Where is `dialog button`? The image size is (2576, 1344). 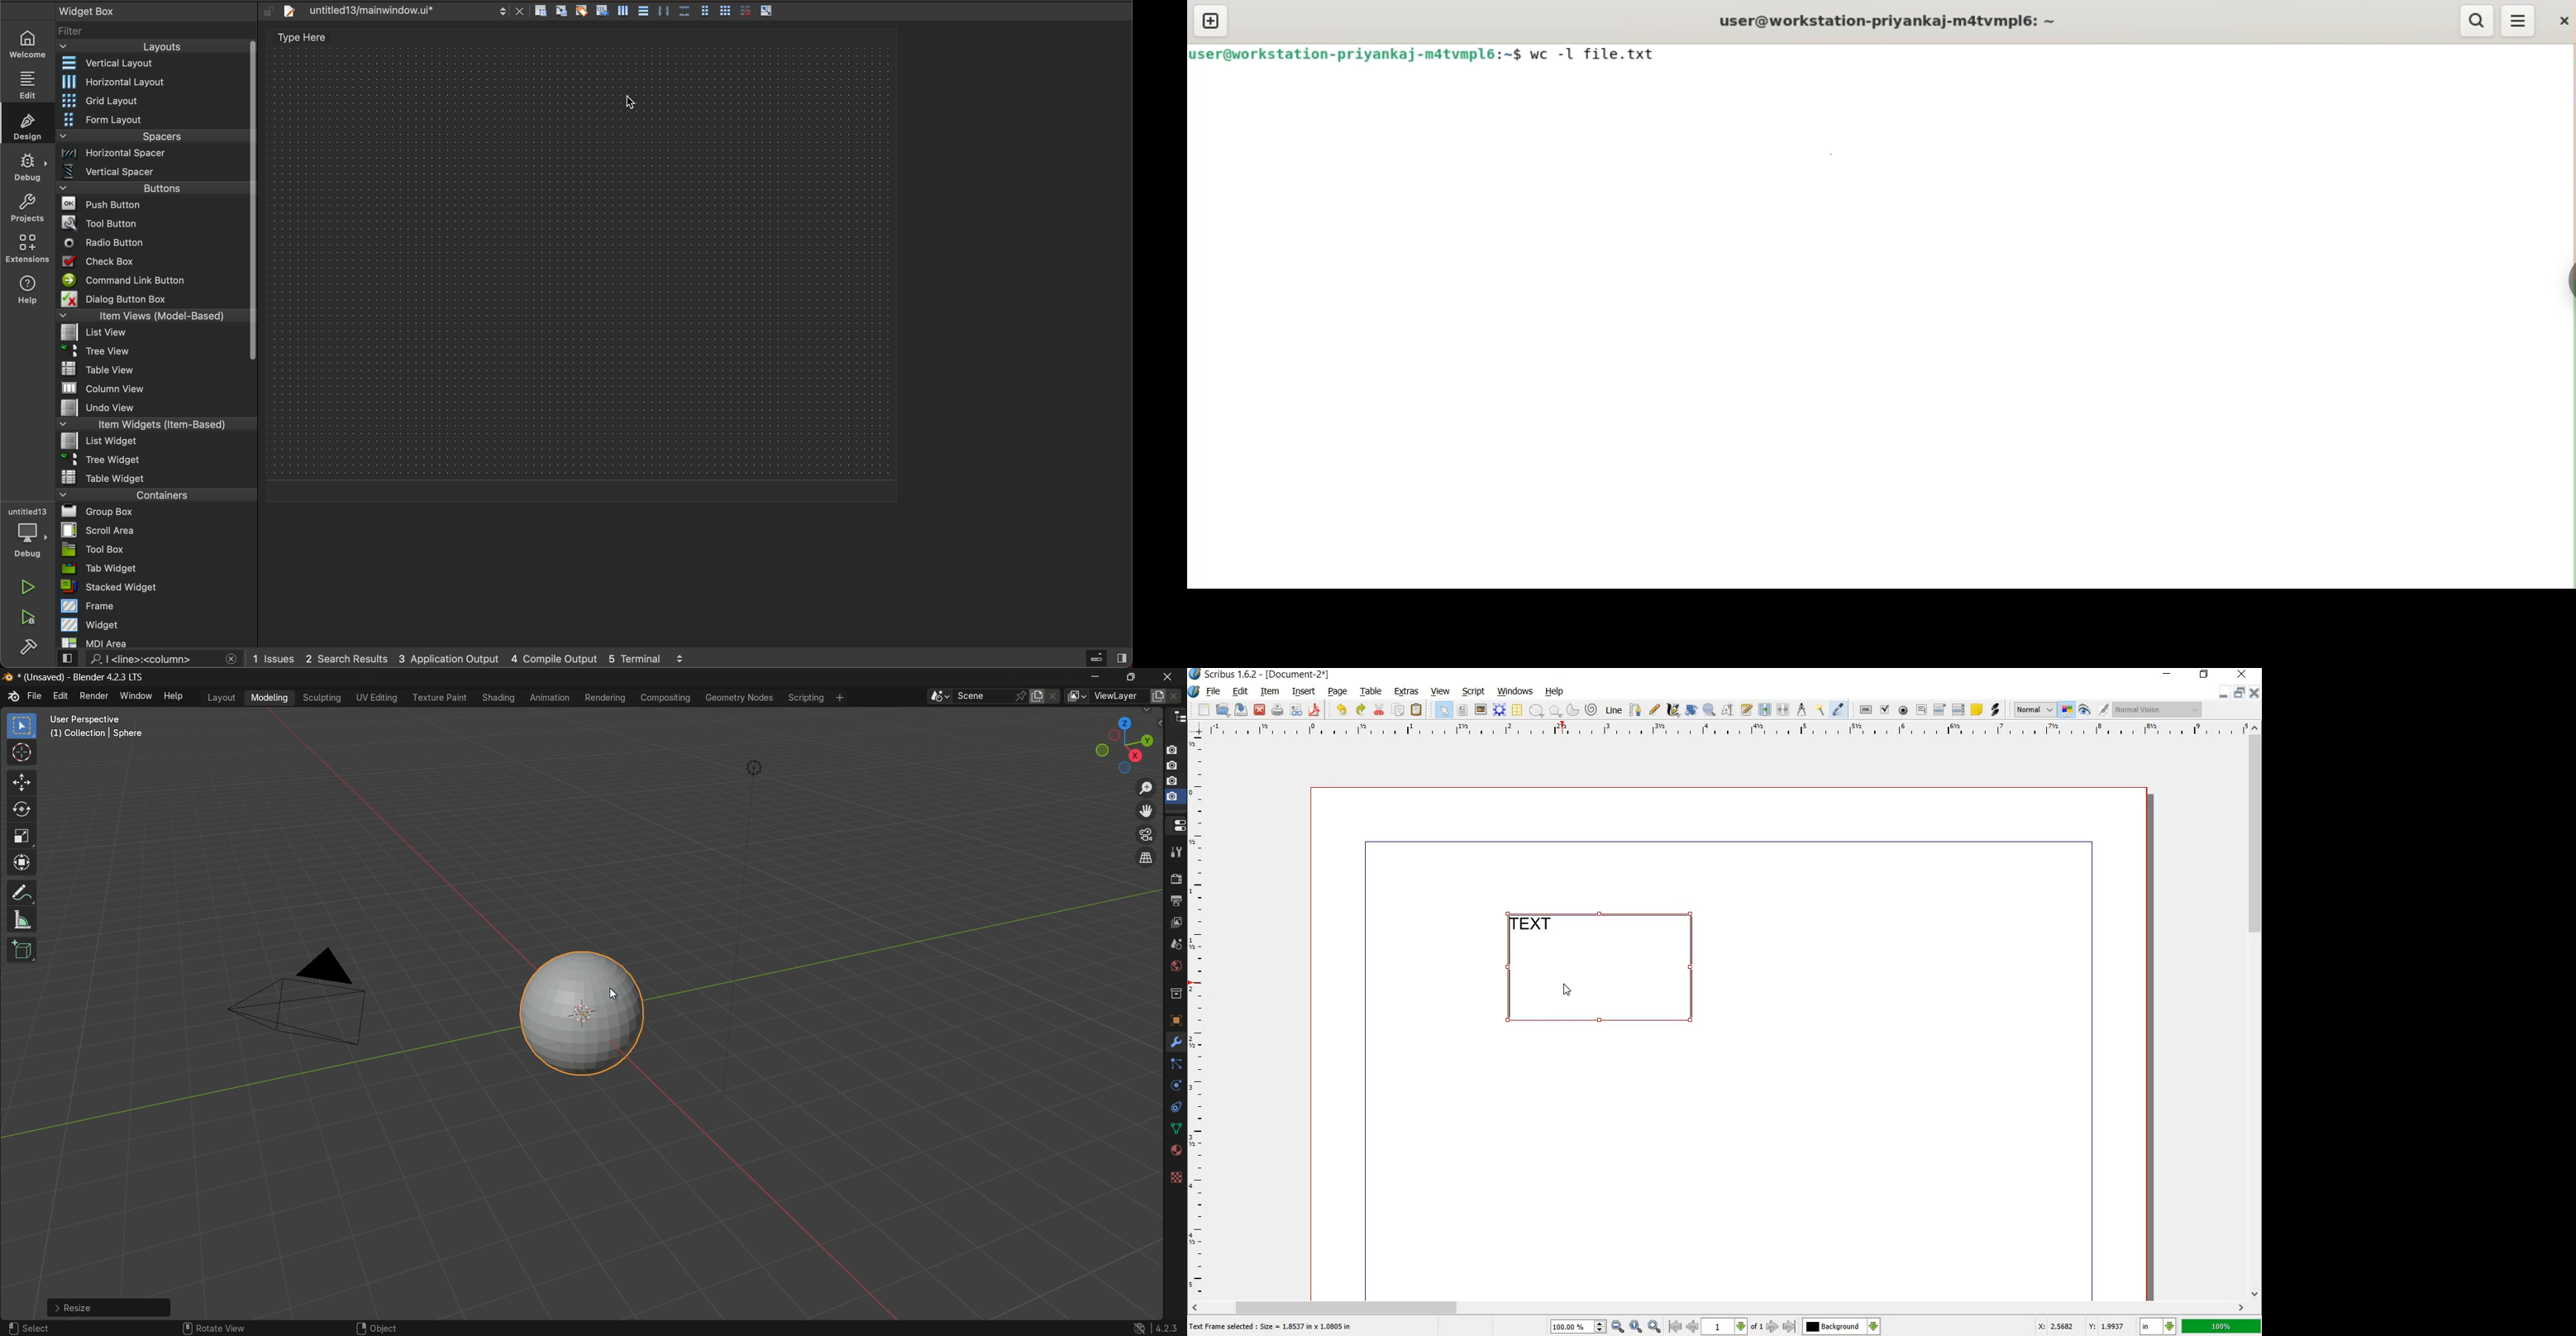
dialog button is located at coordinates (155, 299).